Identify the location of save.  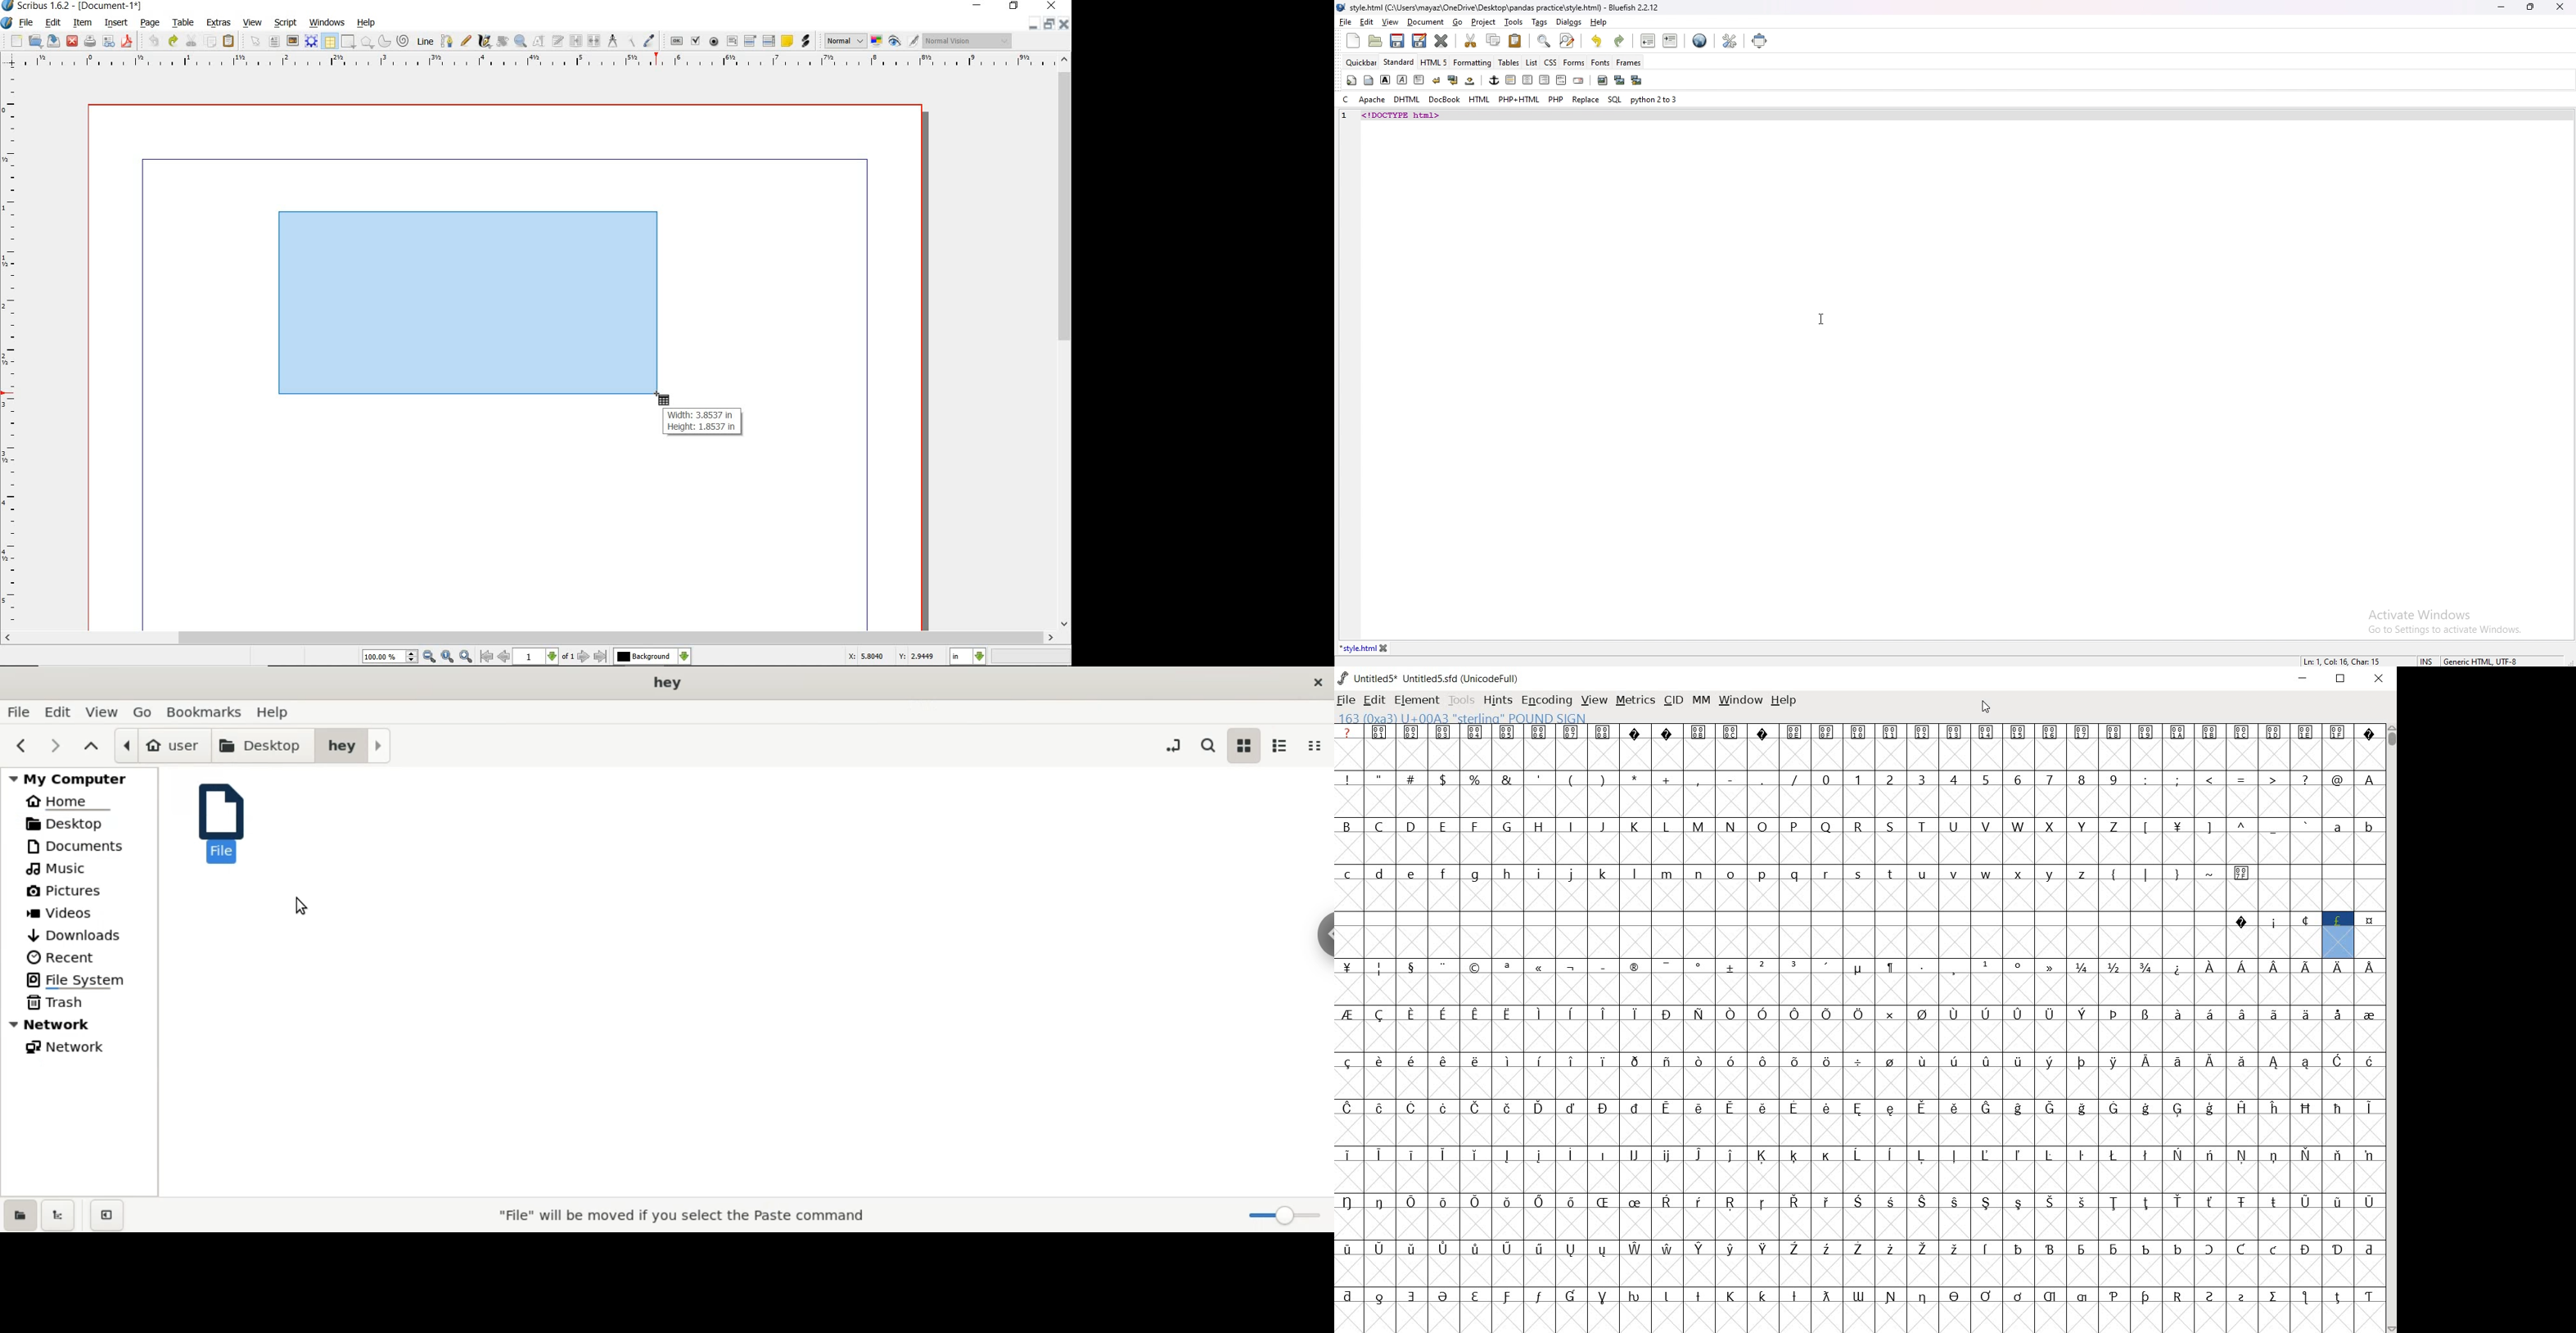
(1398, 41).